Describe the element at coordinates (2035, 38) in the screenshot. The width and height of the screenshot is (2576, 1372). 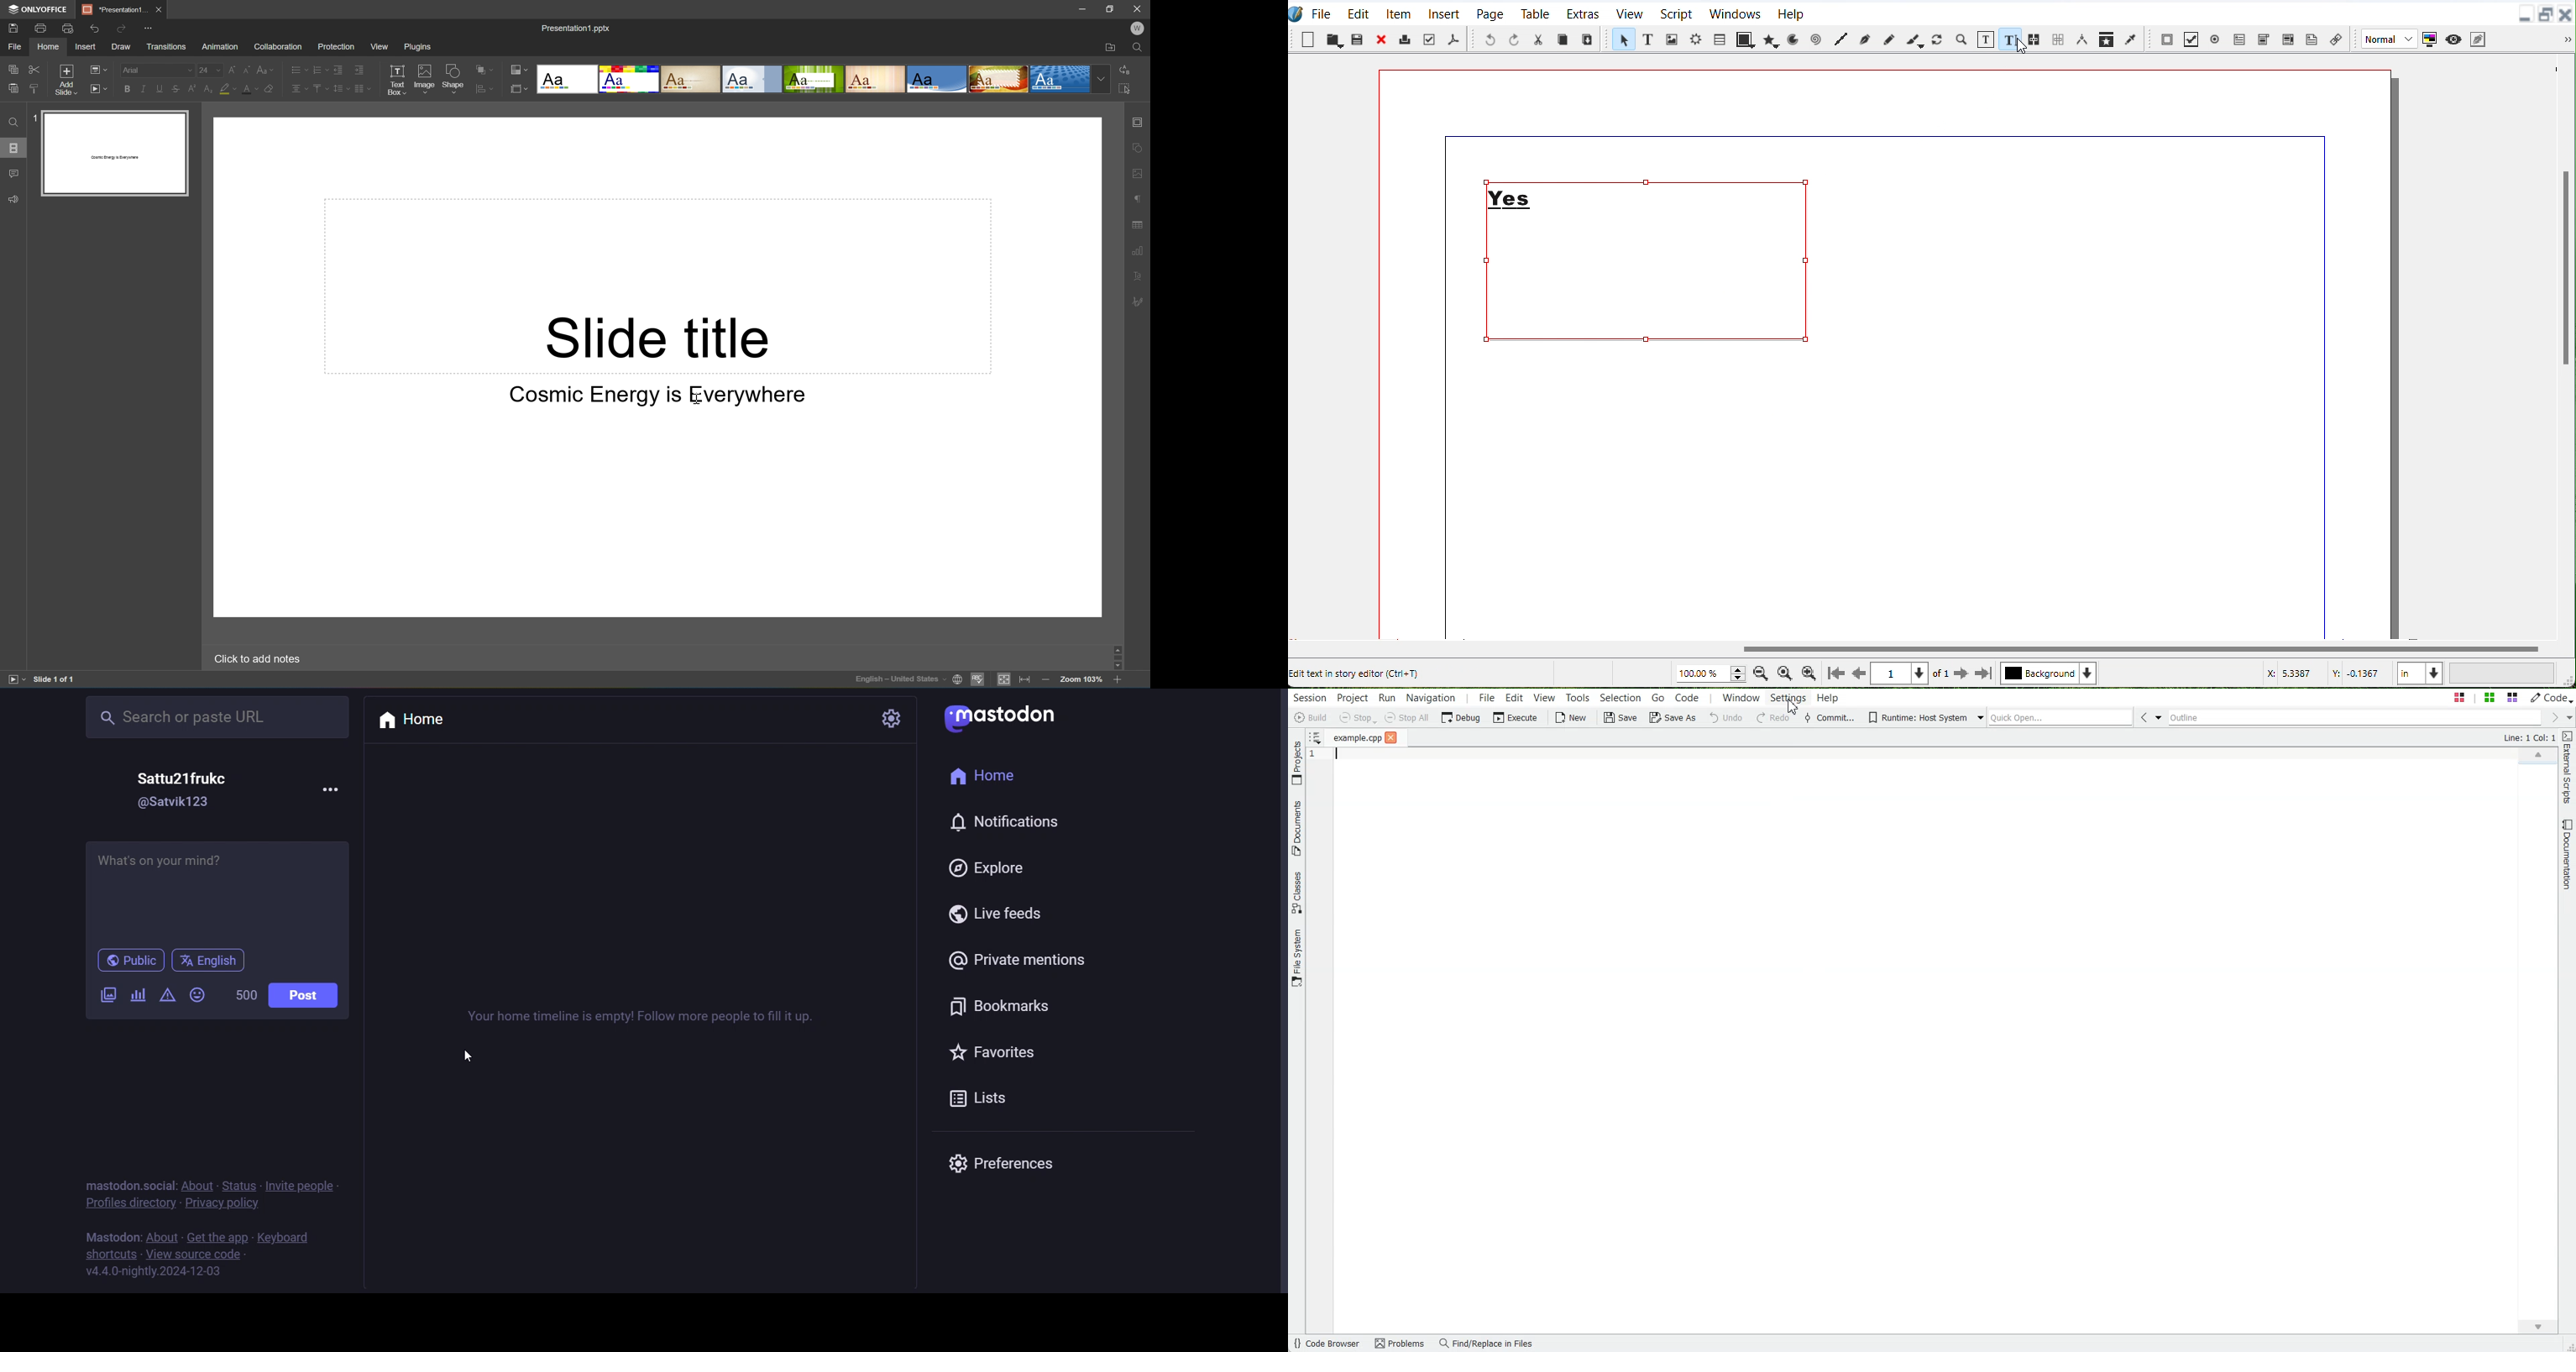
I see `Link Text Frame` at that location.